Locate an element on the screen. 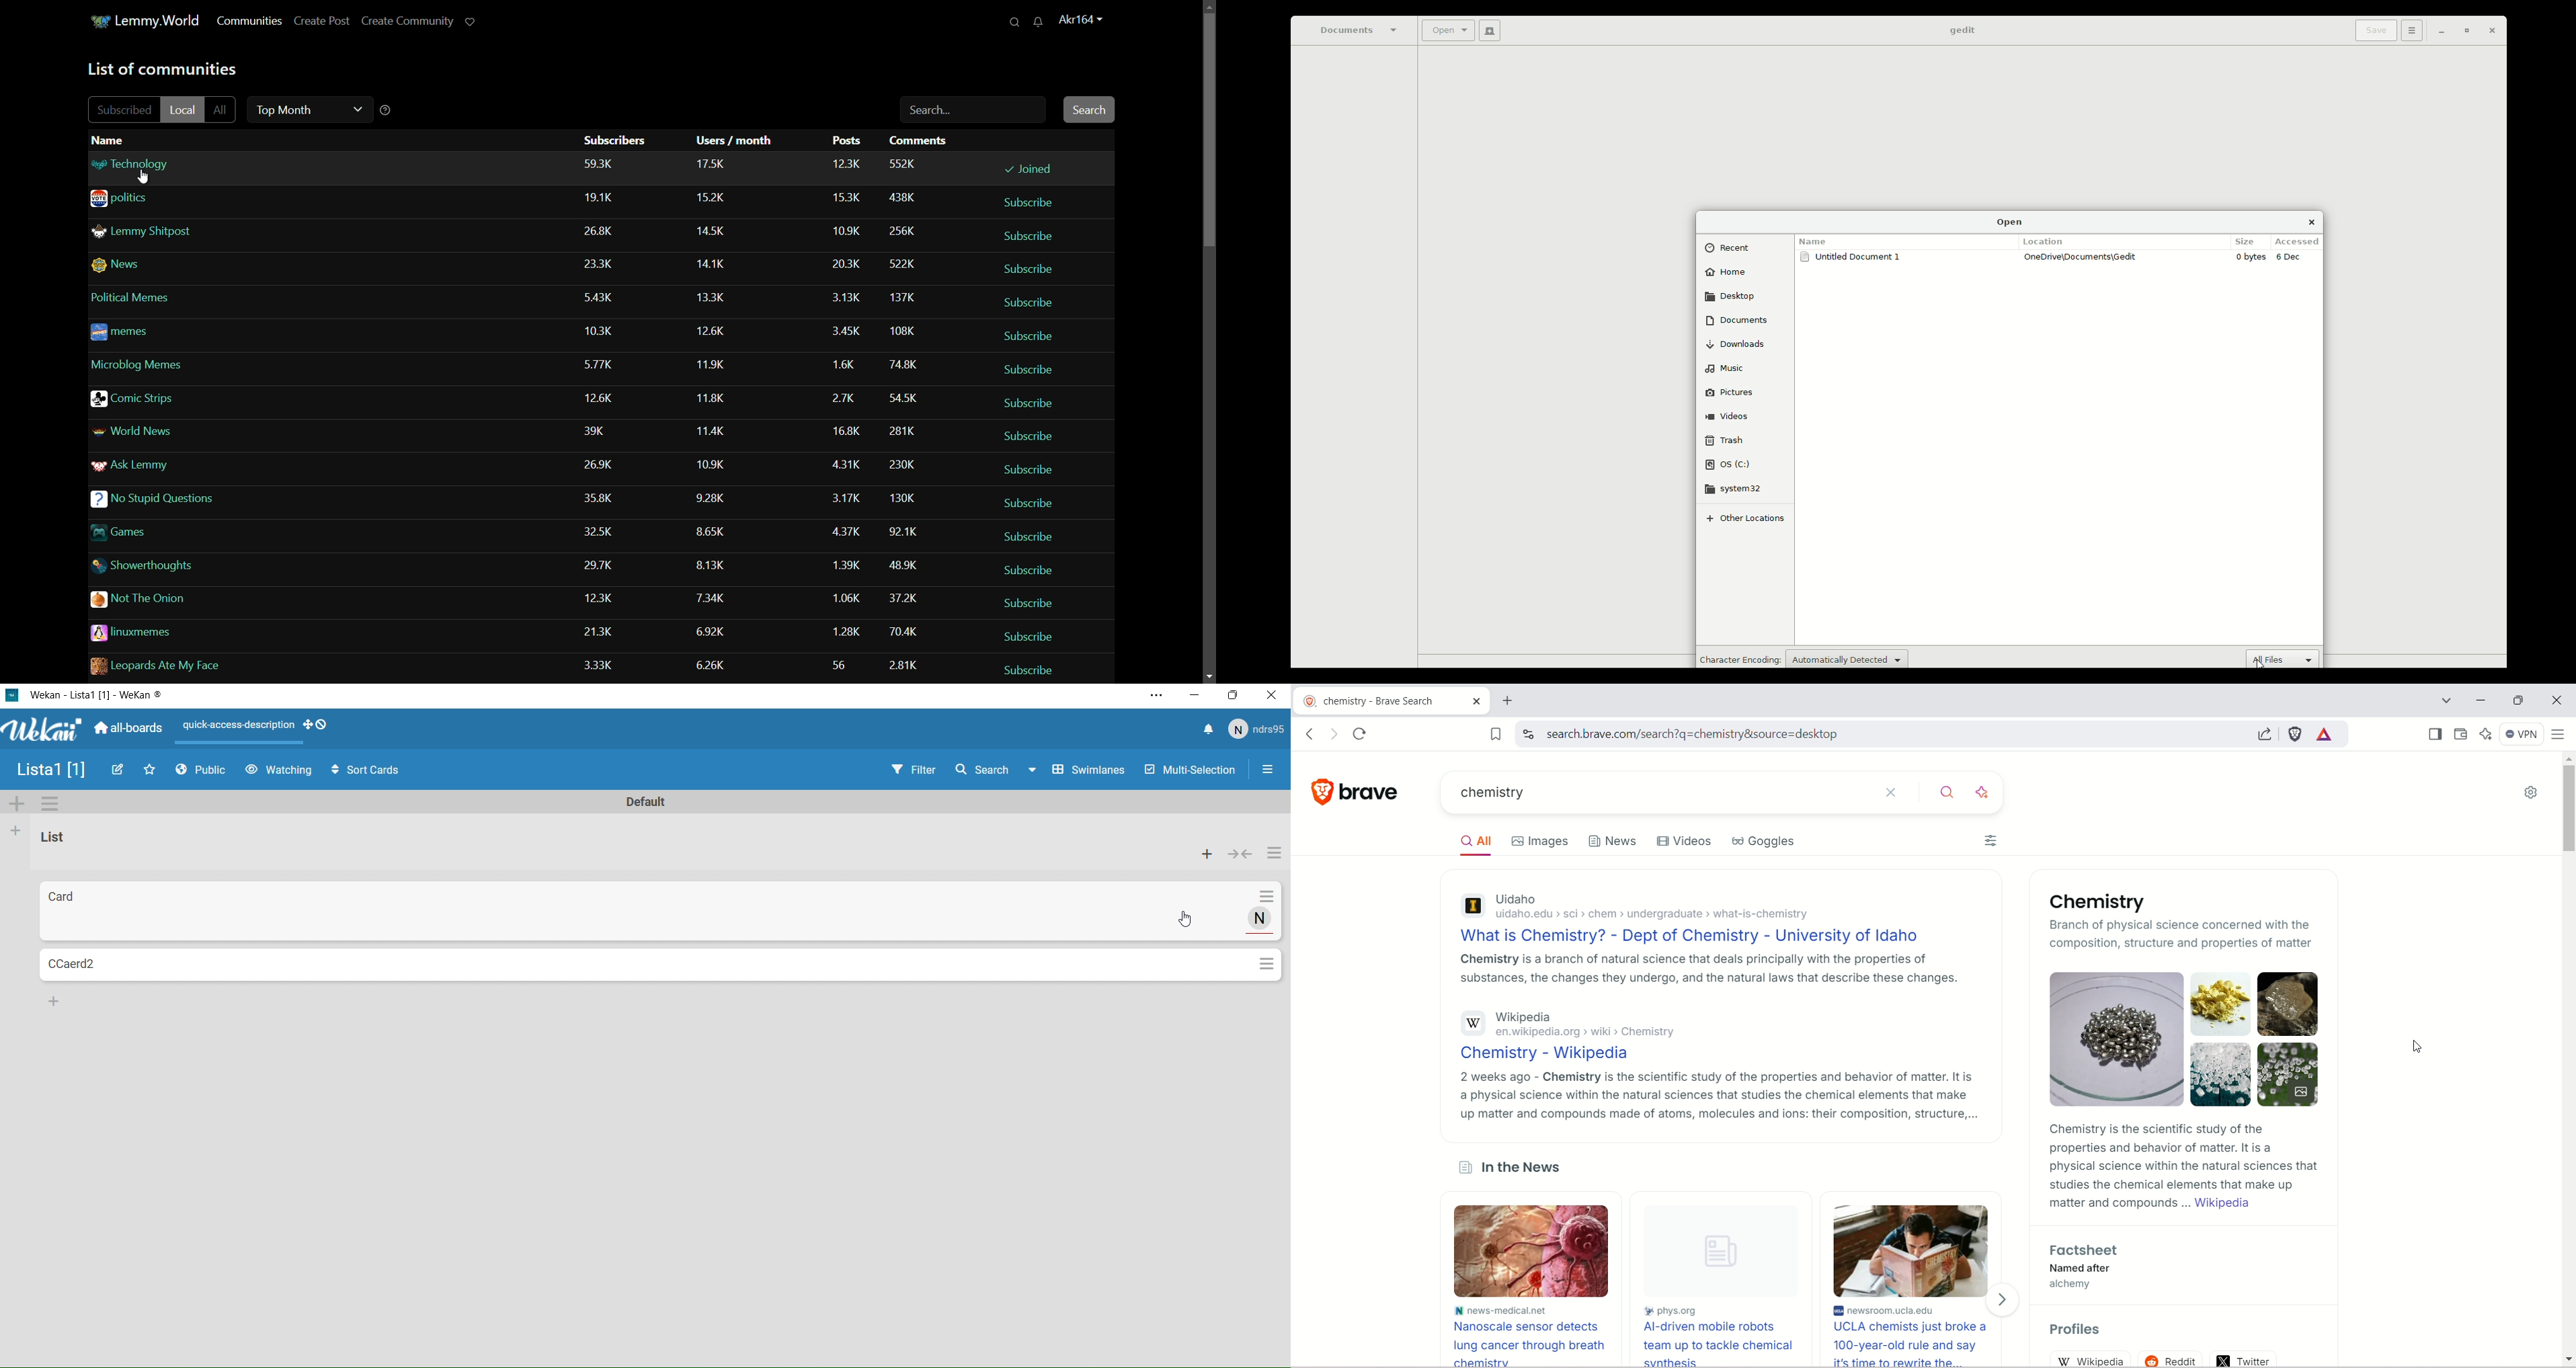 This screenshot has width=2576, height=1372. SEARCH TABS is located at coordinates (2443, 699).